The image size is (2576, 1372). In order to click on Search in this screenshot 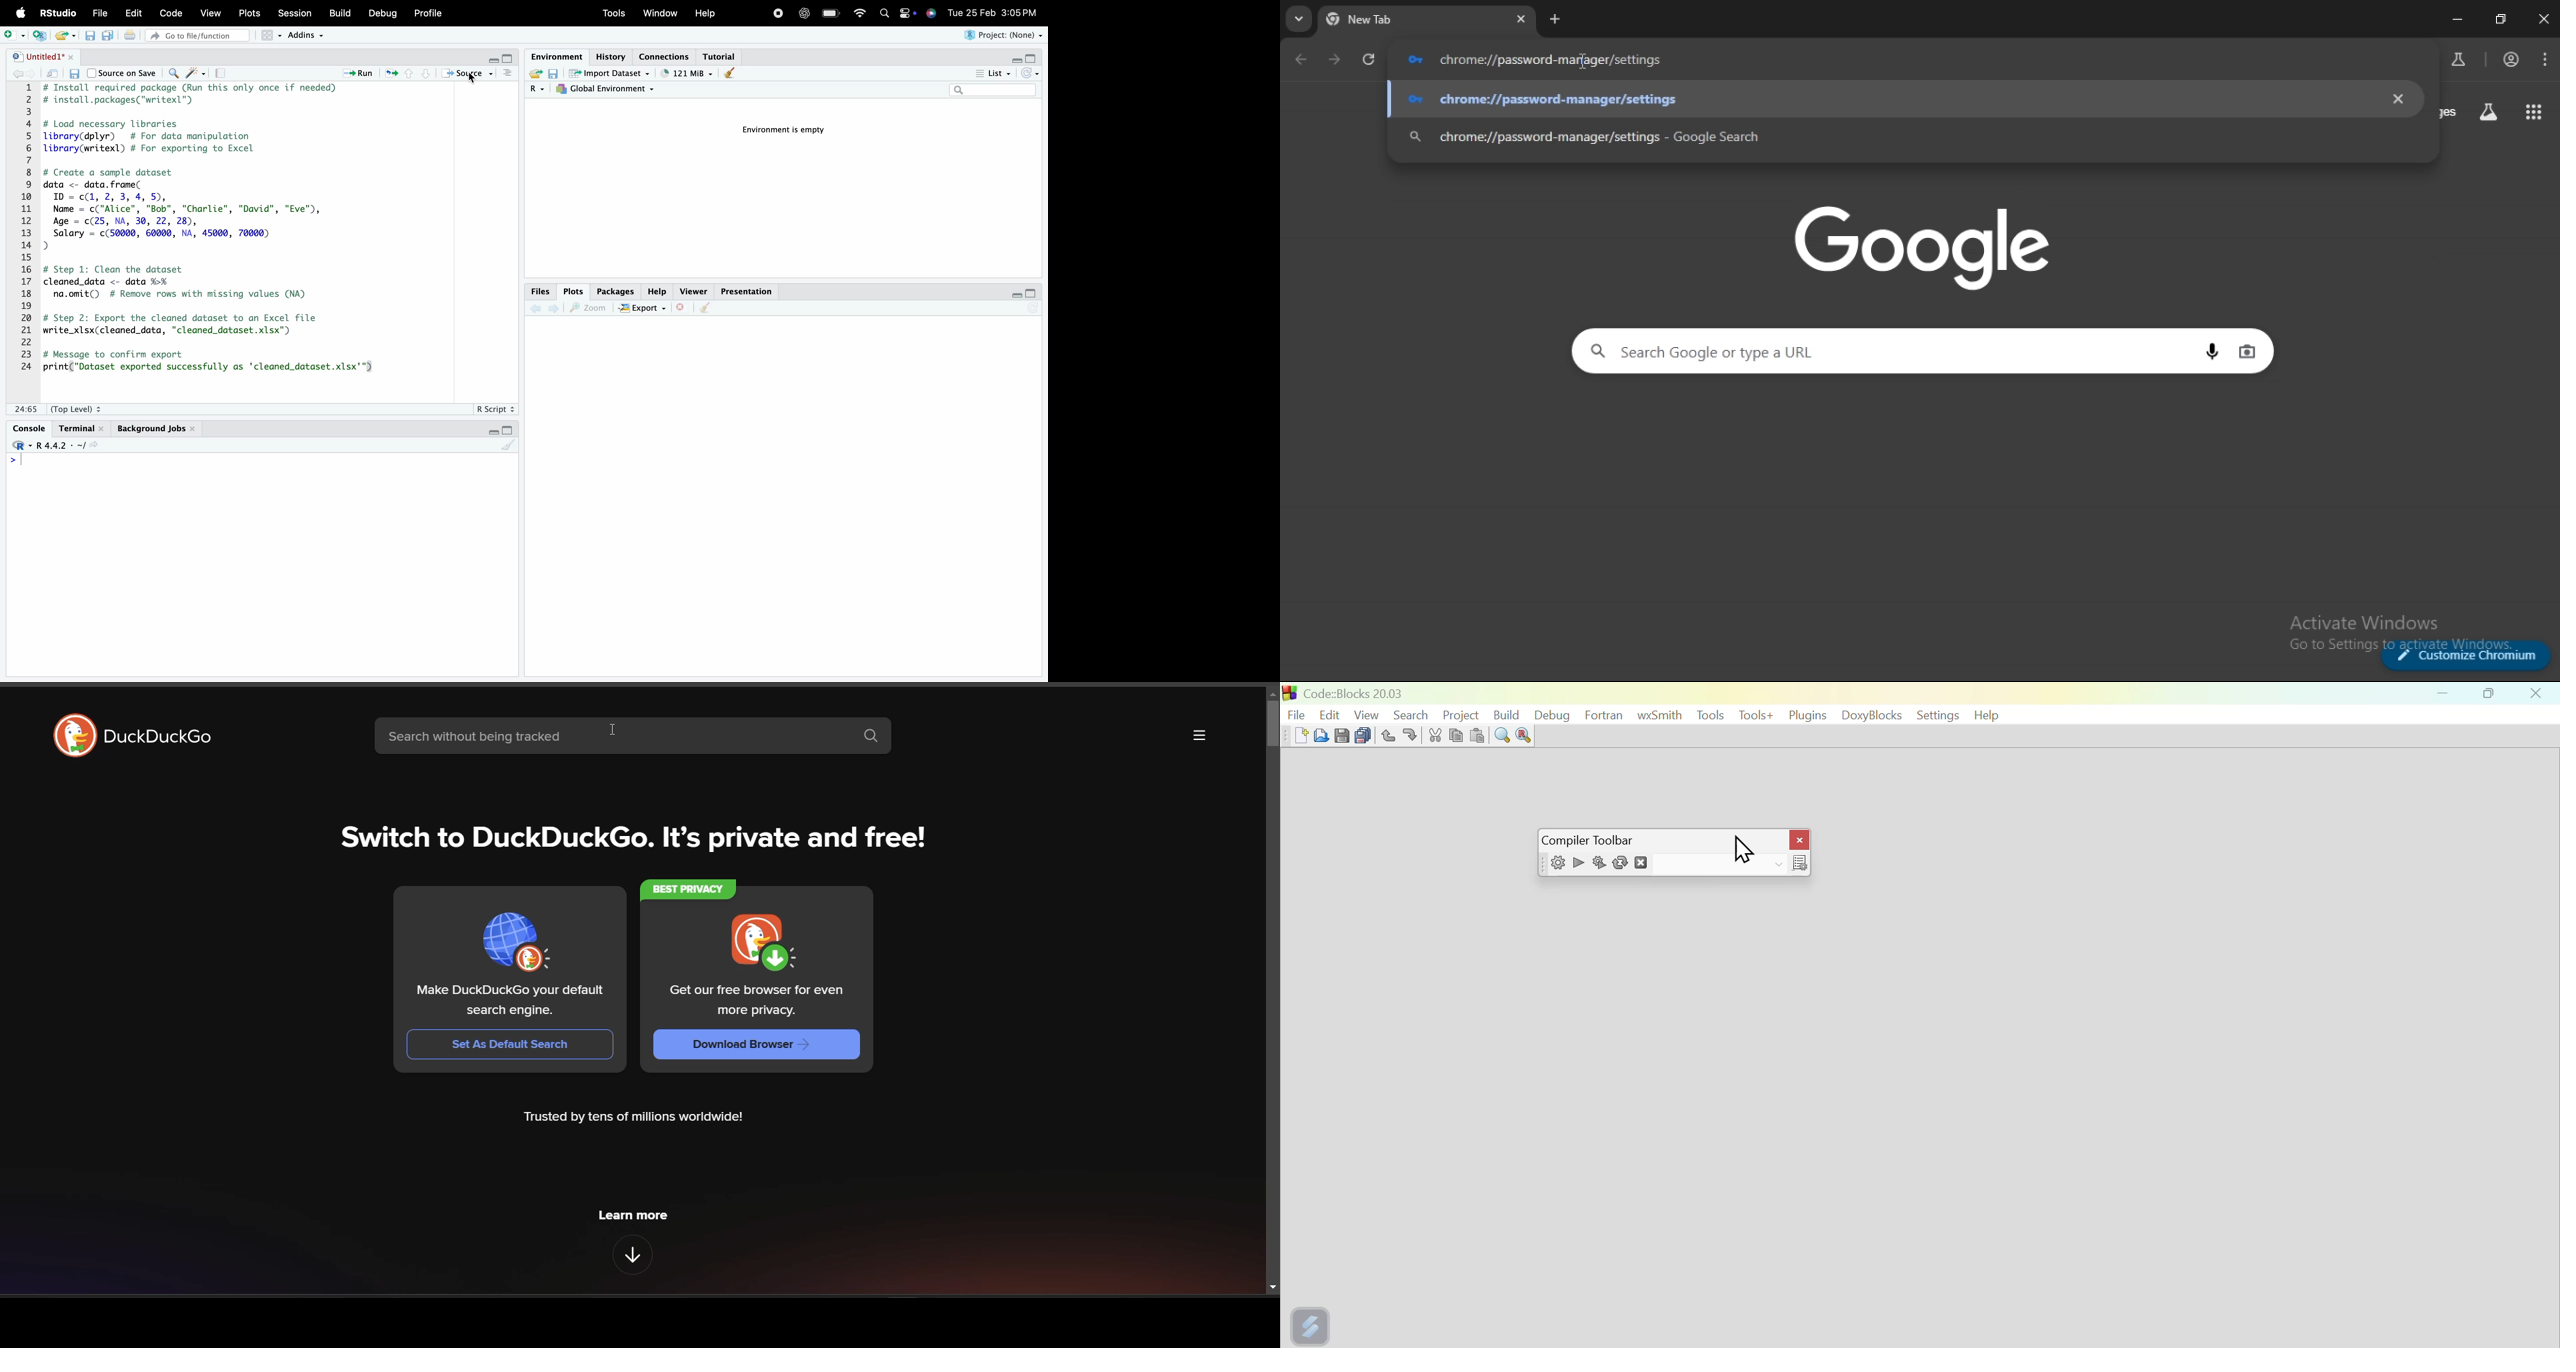, I will do `click(886, 14)`.